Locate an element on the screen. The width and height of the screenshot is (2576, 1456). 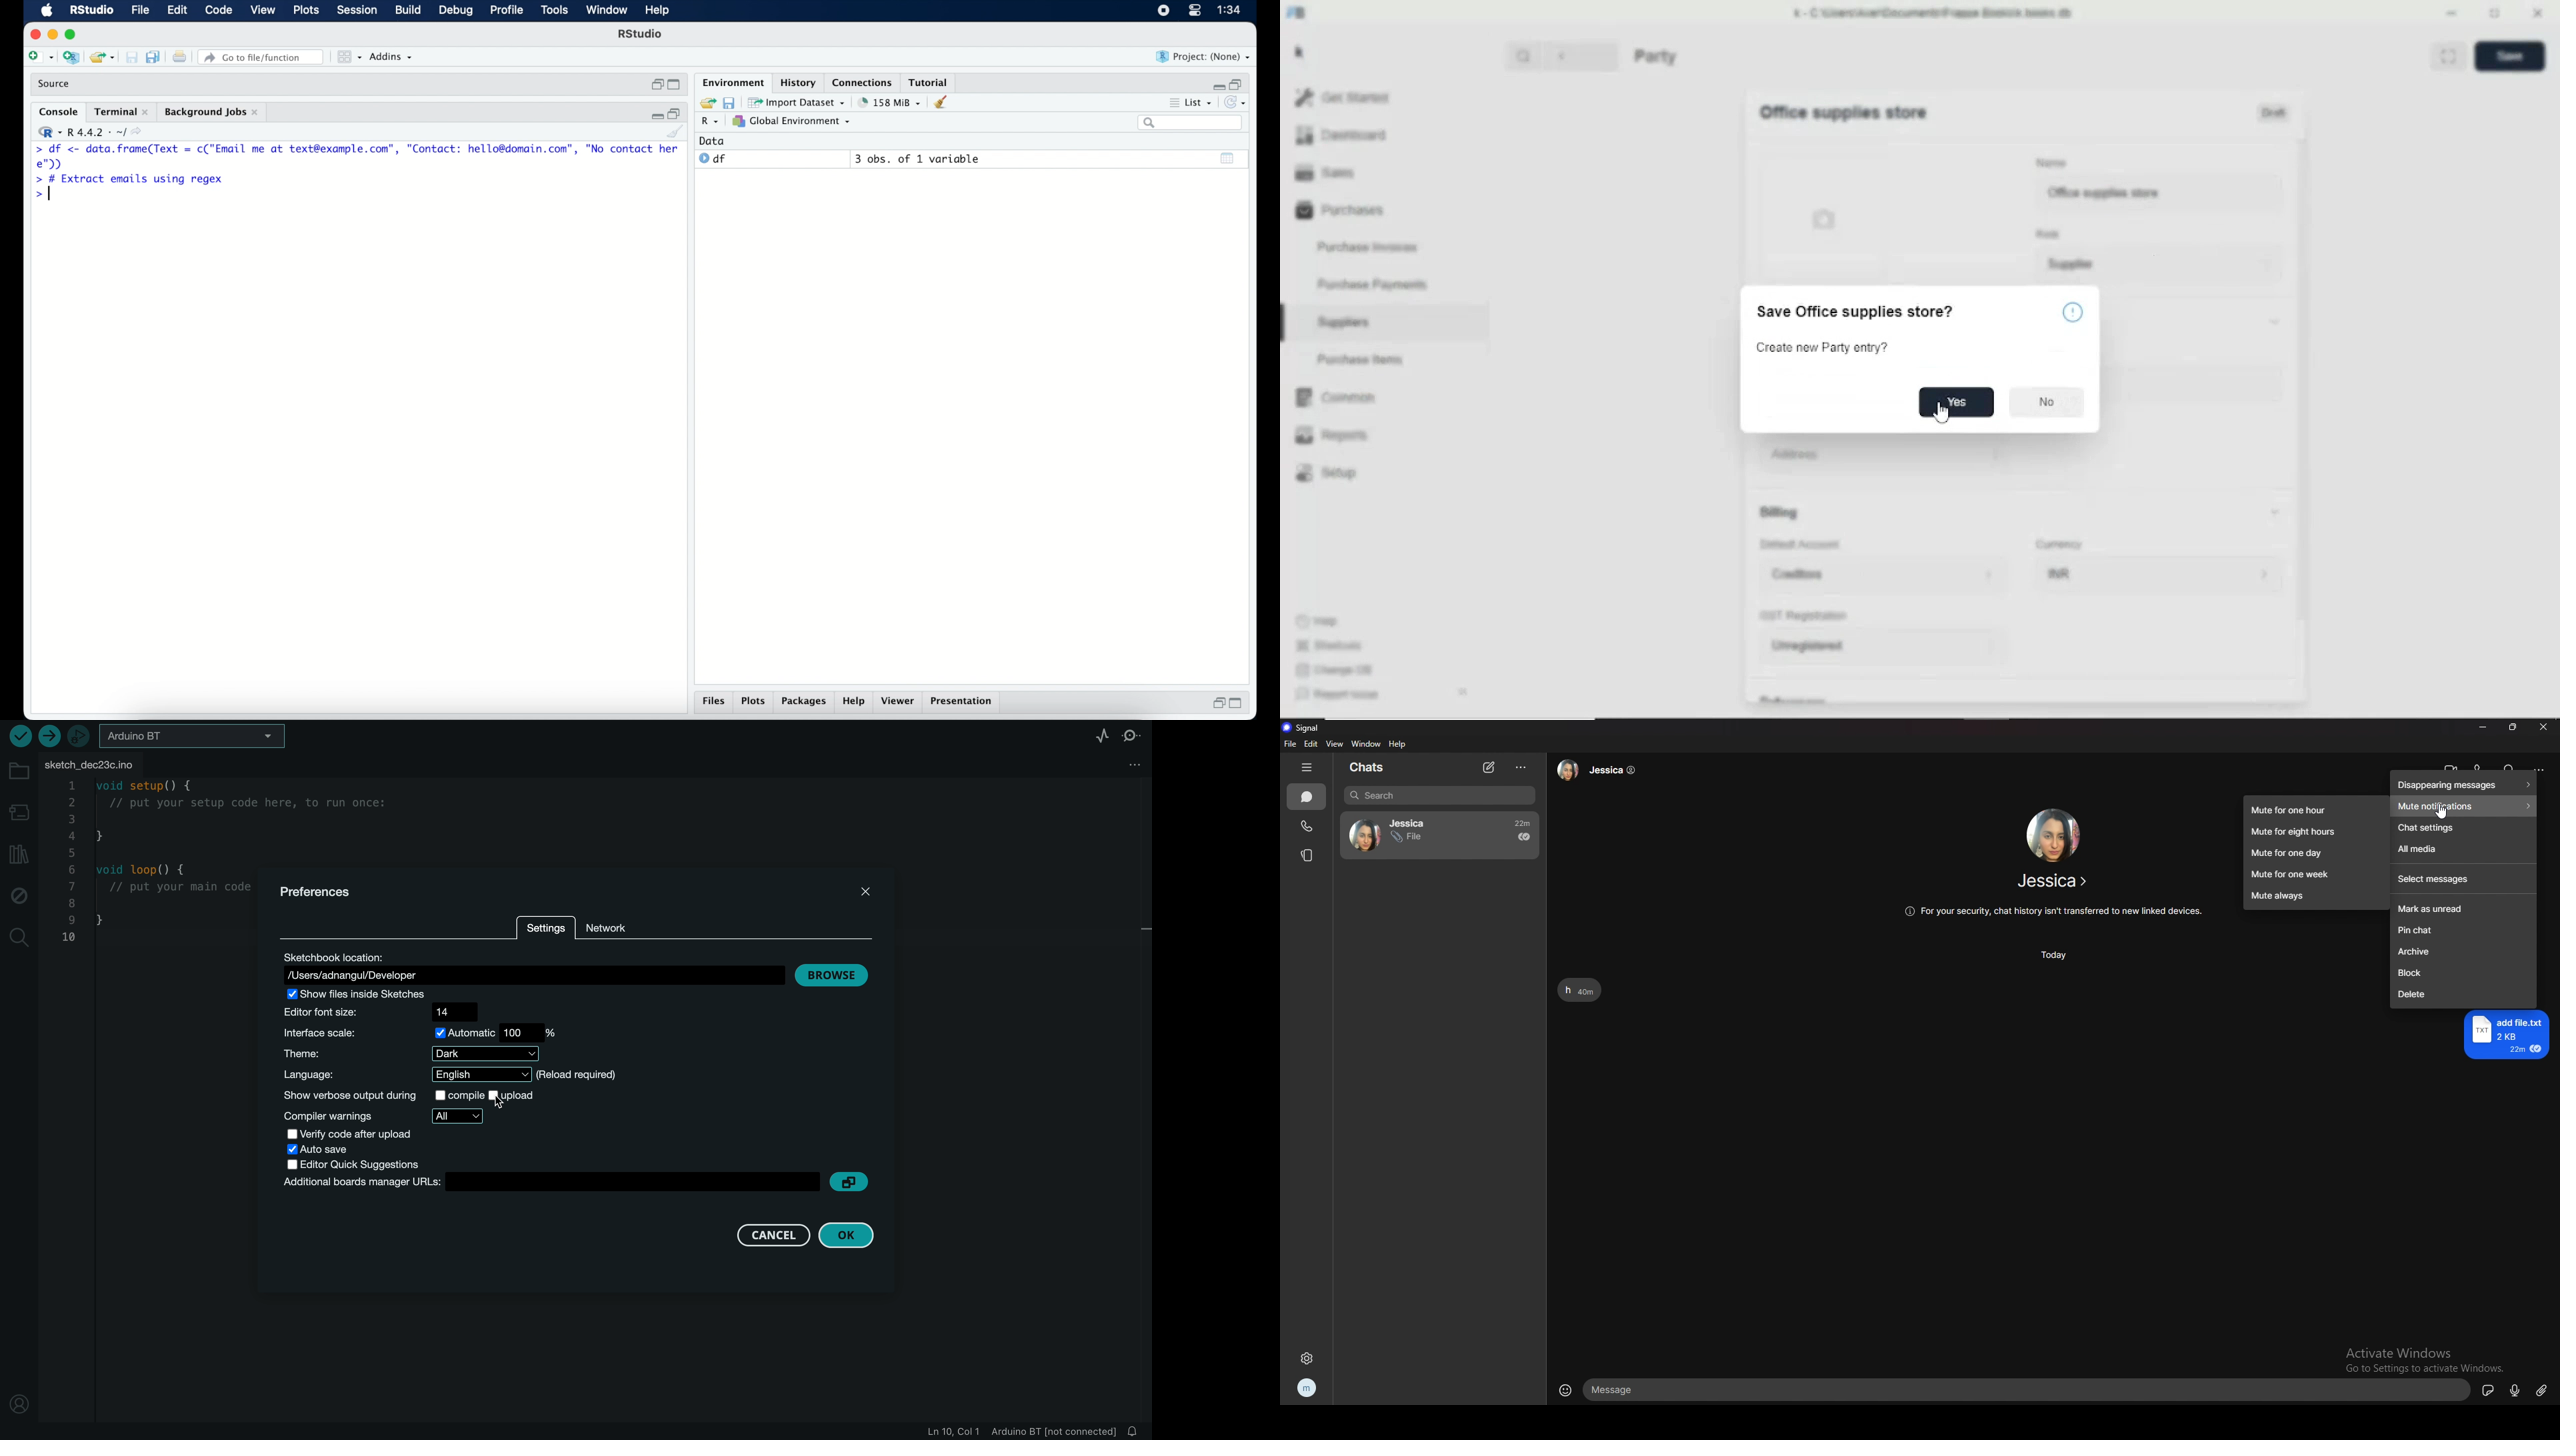
presentation is located at coordinates (963, 703).